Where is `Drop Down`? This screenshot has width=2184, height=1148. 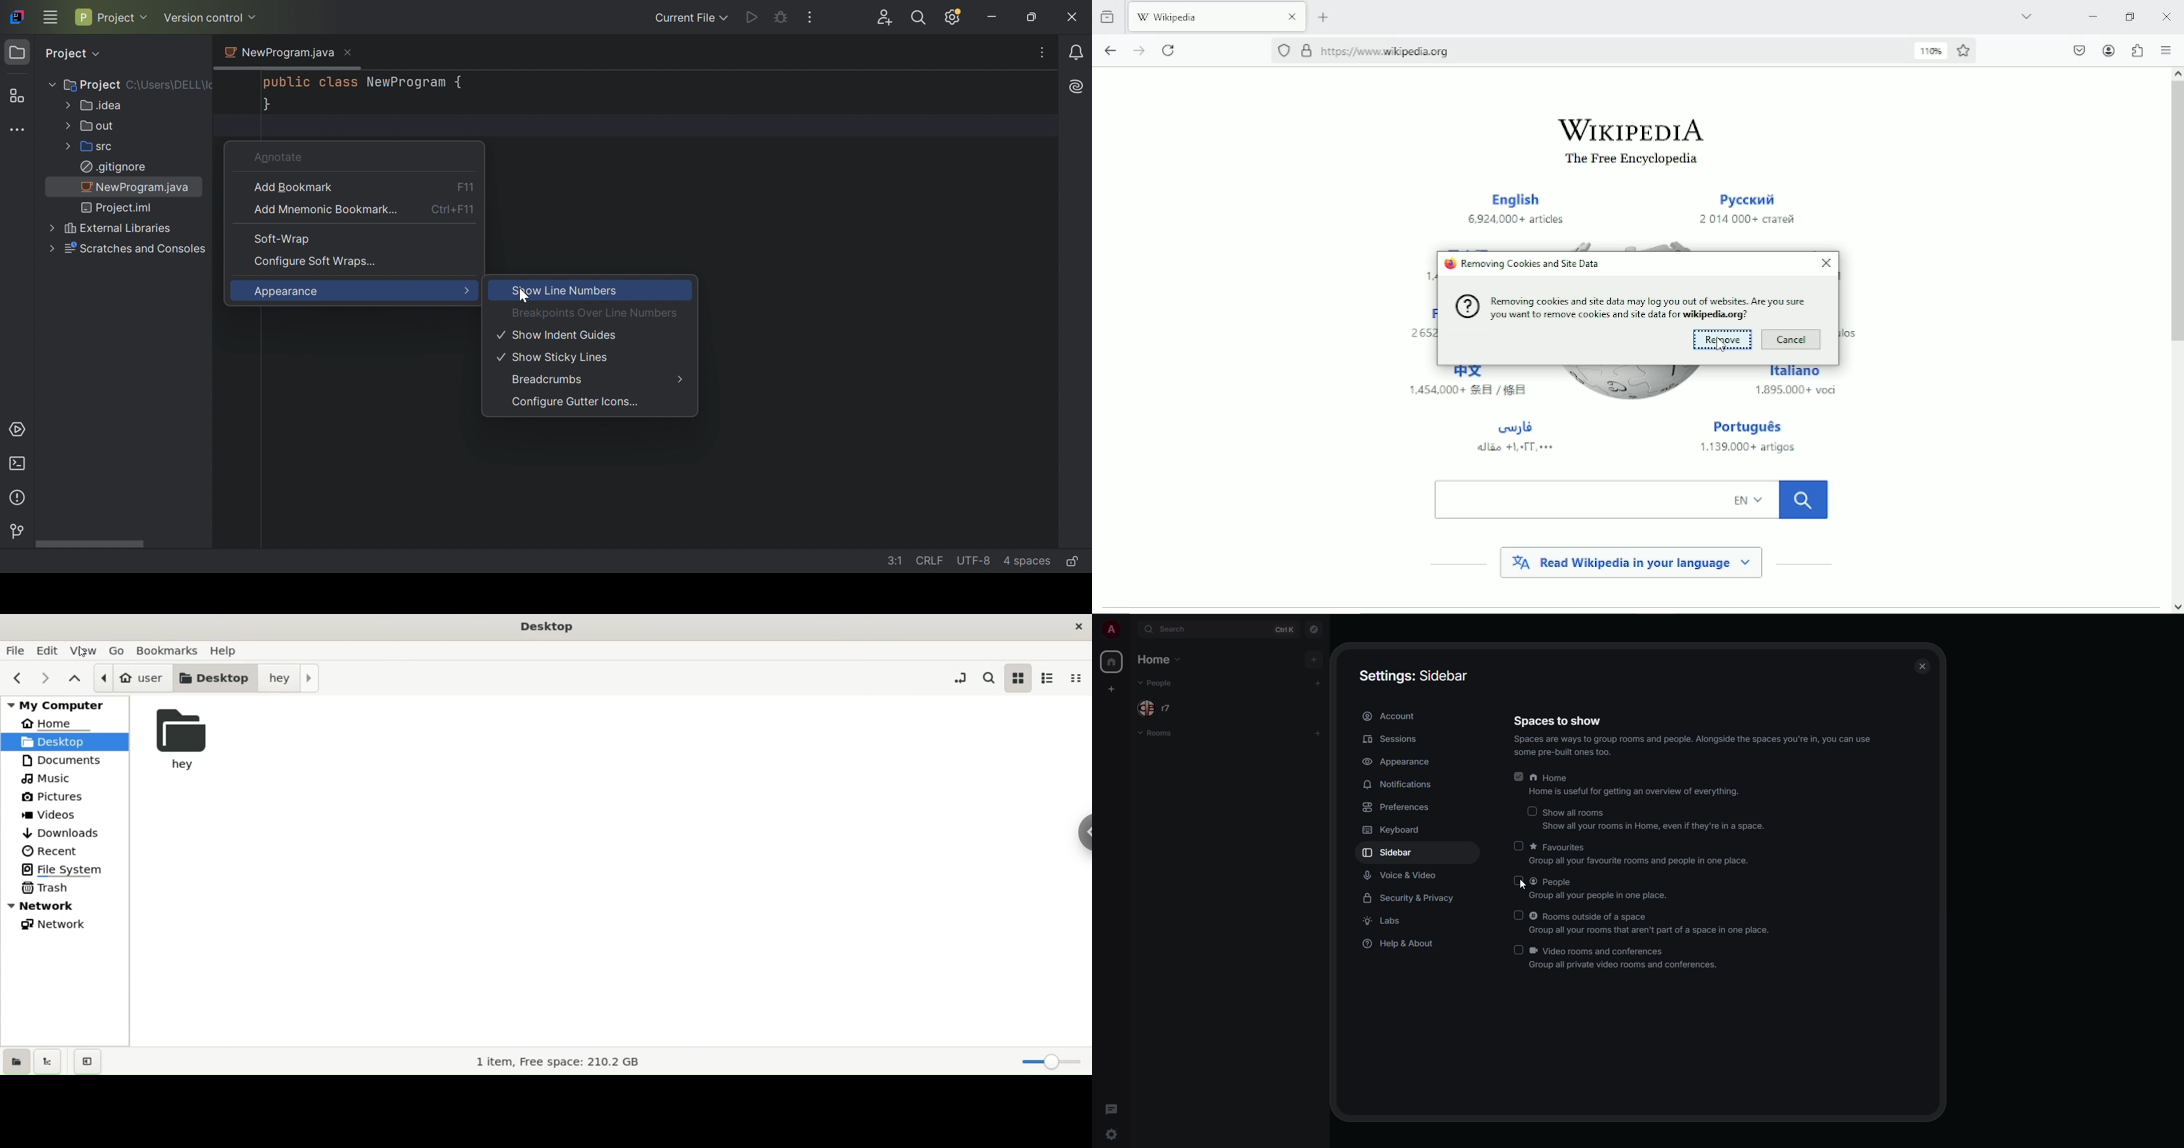
Drop Down is located at coordinates (67, 125).